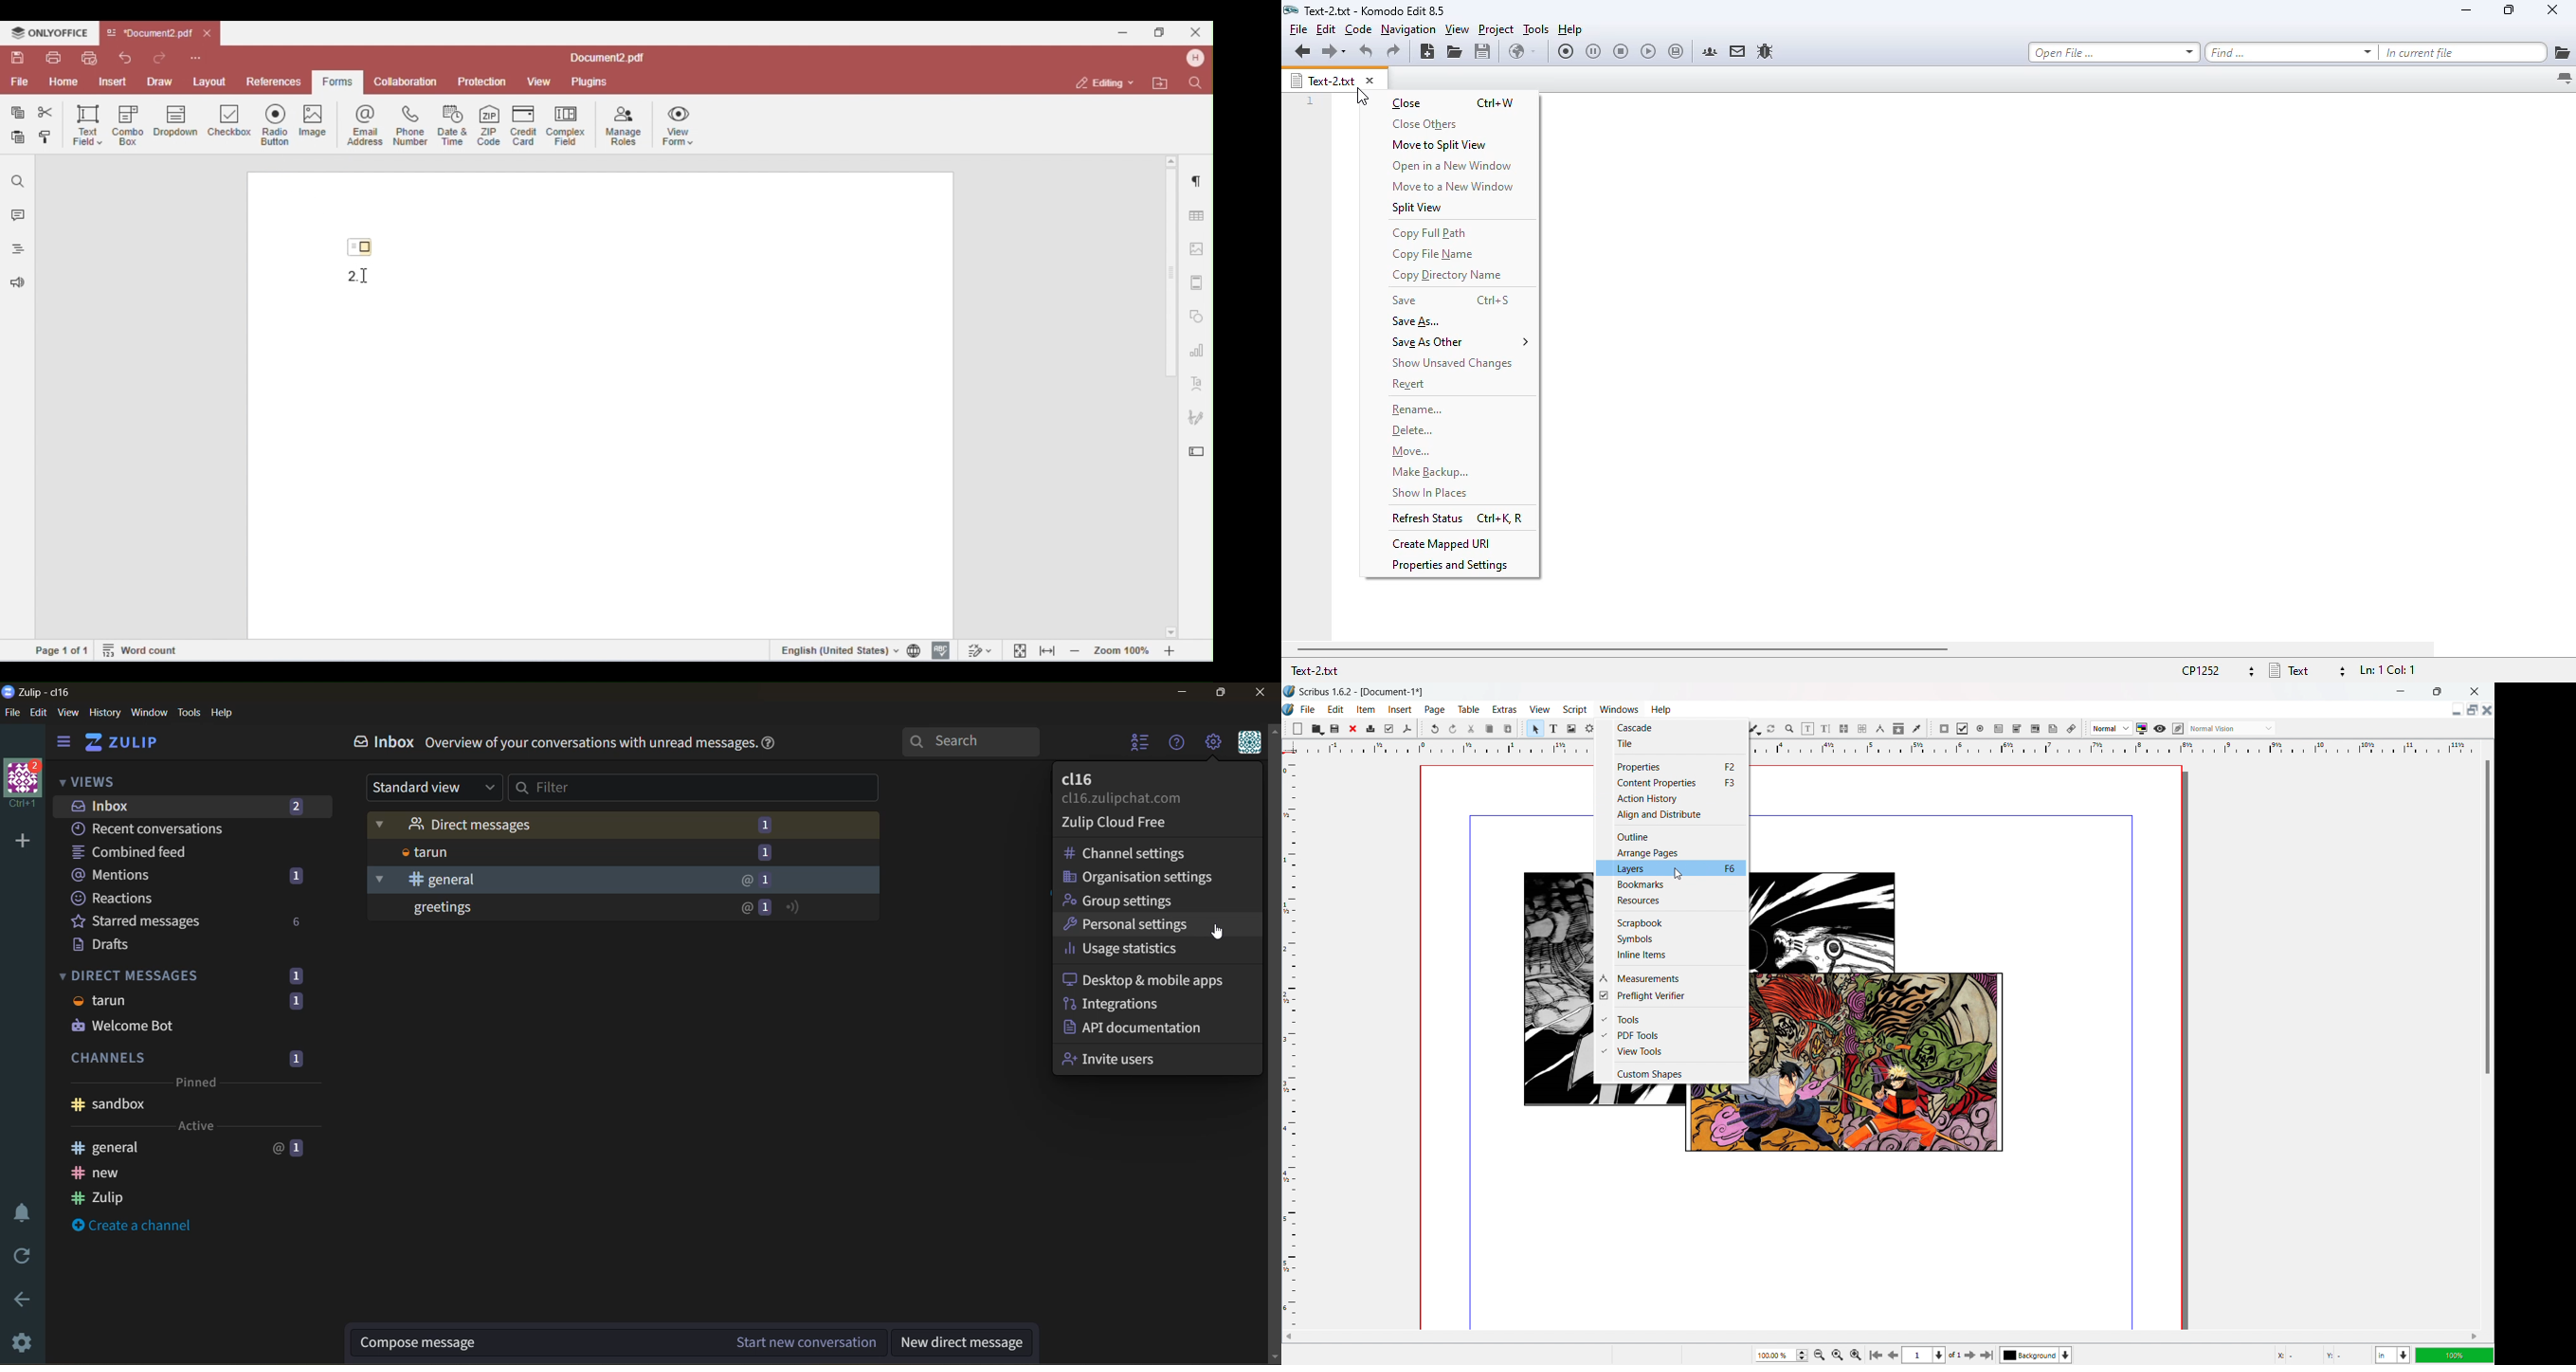 Image resolution: width=2576 pixels, height=1372 pixels. What do you see at coordinates (632, 908) in the screenshot?
I see `greetings` at bounding box center [632, 908].